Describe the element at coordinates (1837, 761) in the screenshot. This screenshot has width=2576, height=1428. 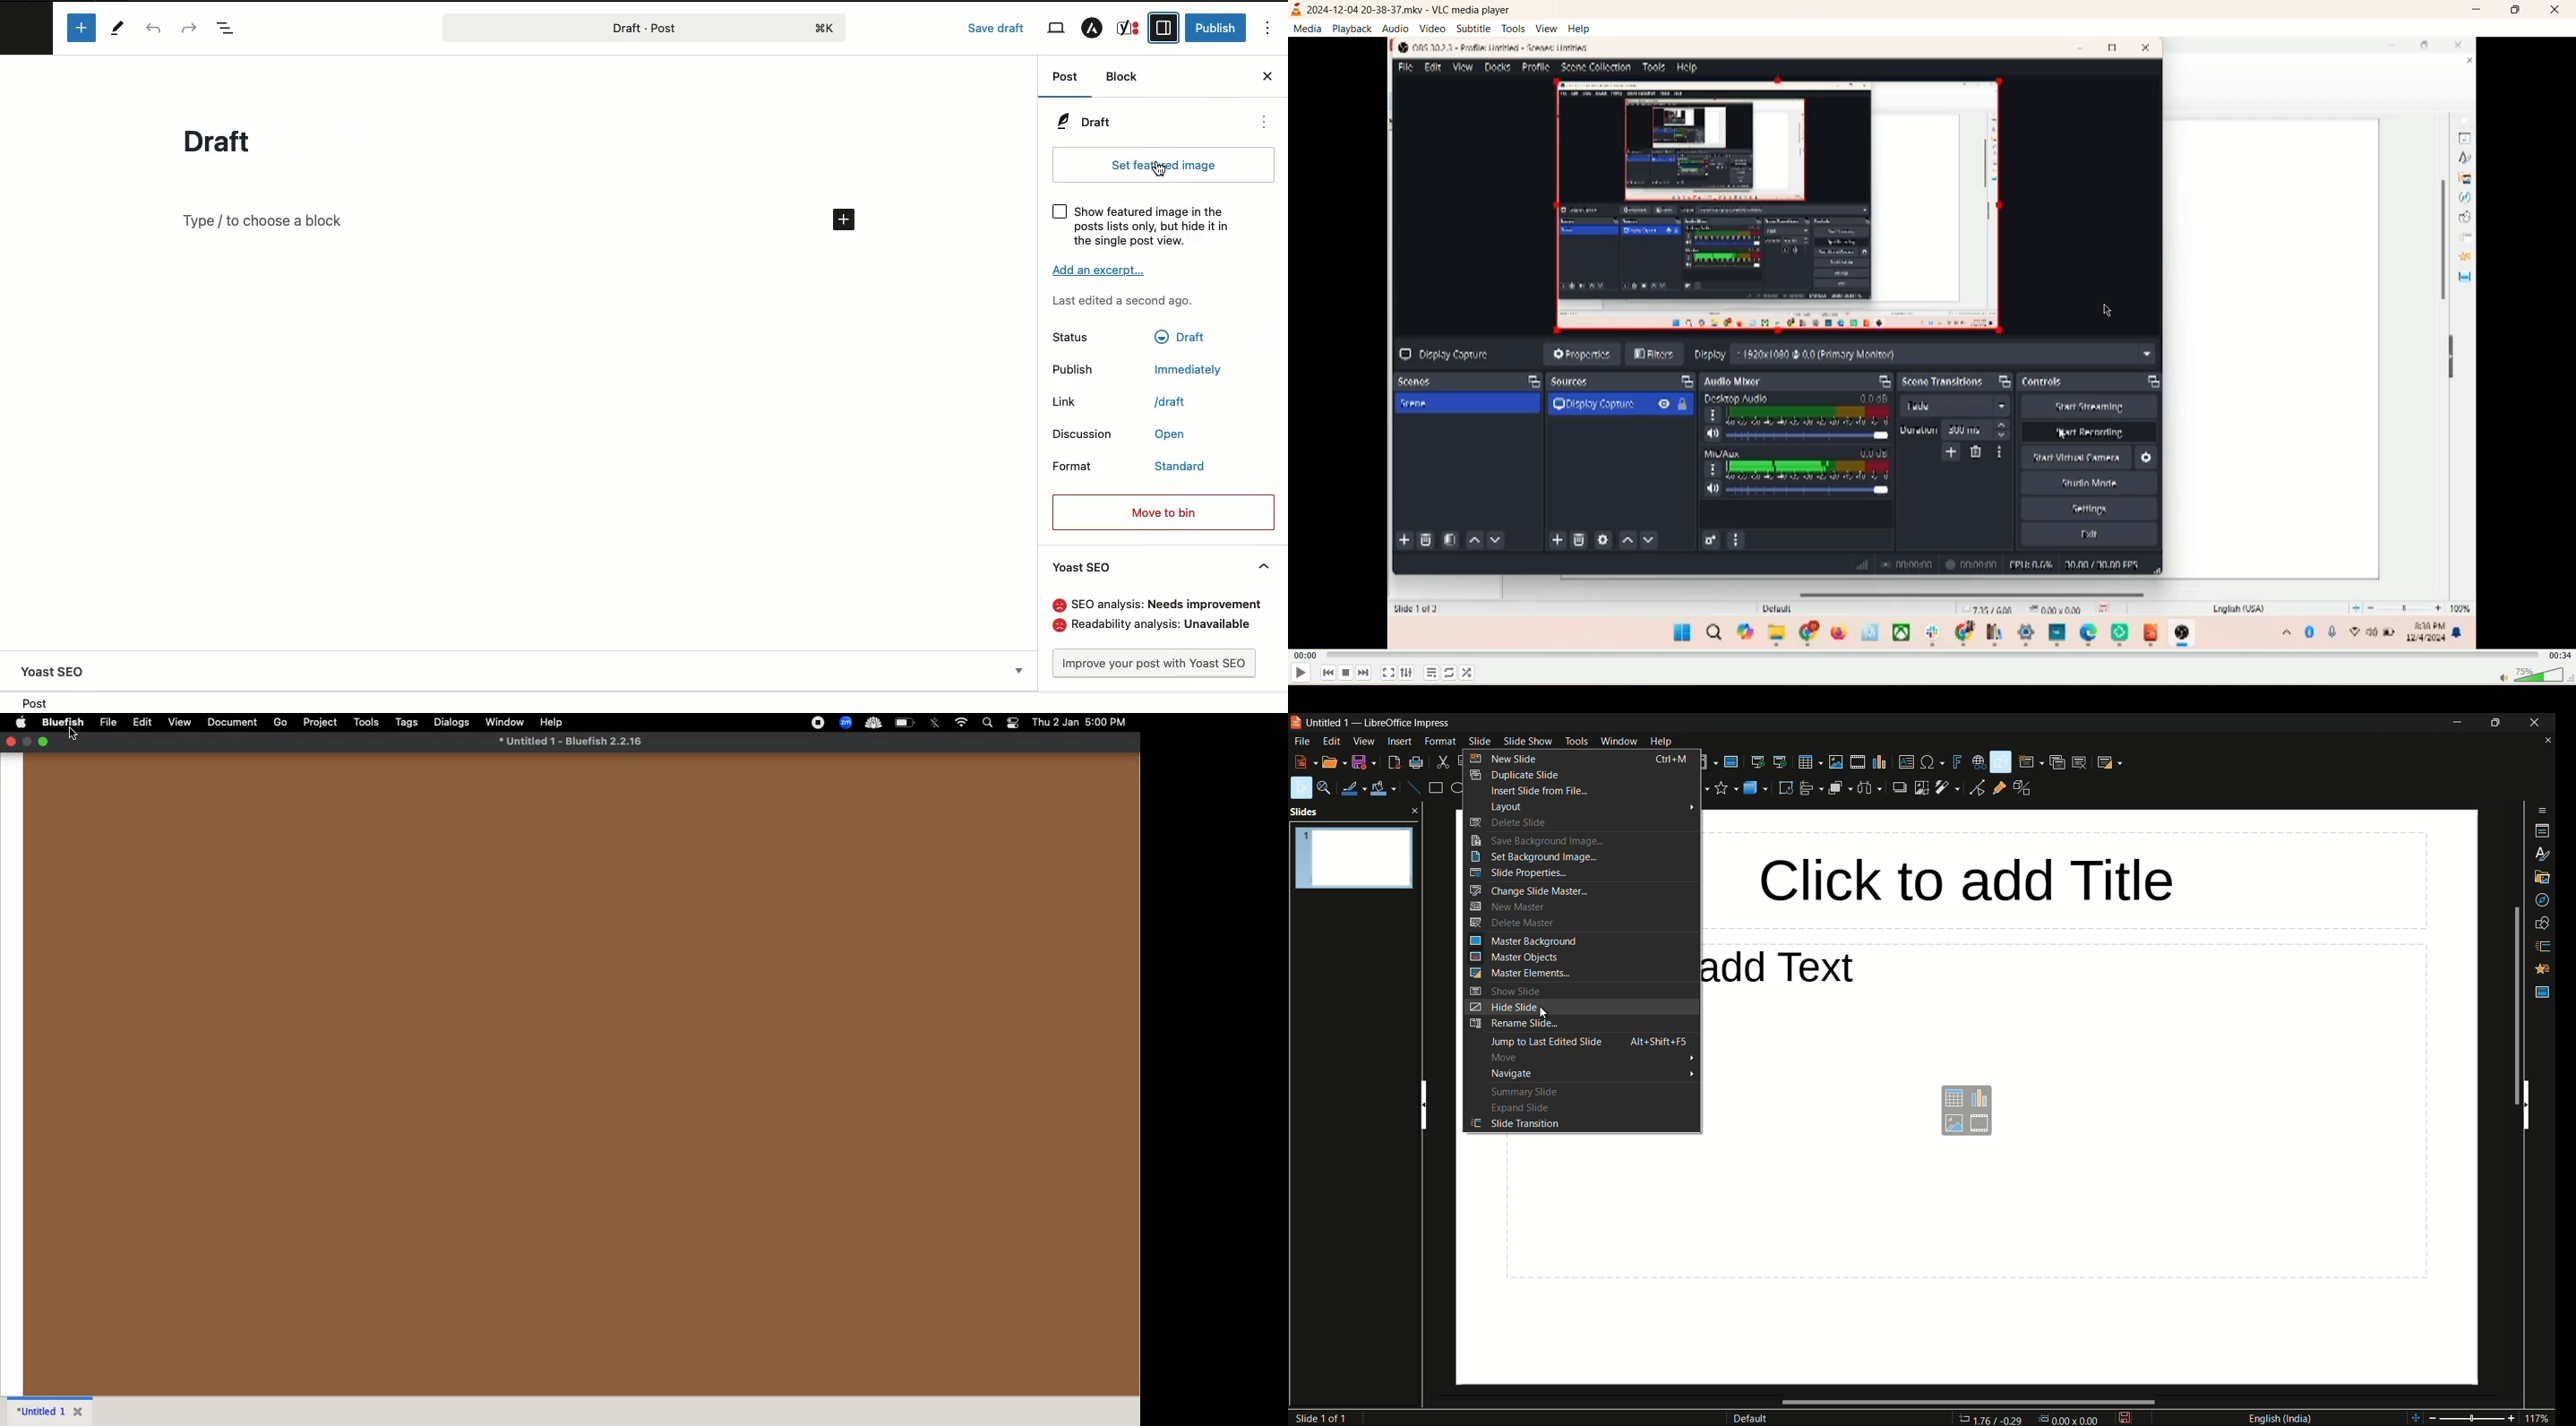
I see `insert image` at that location.